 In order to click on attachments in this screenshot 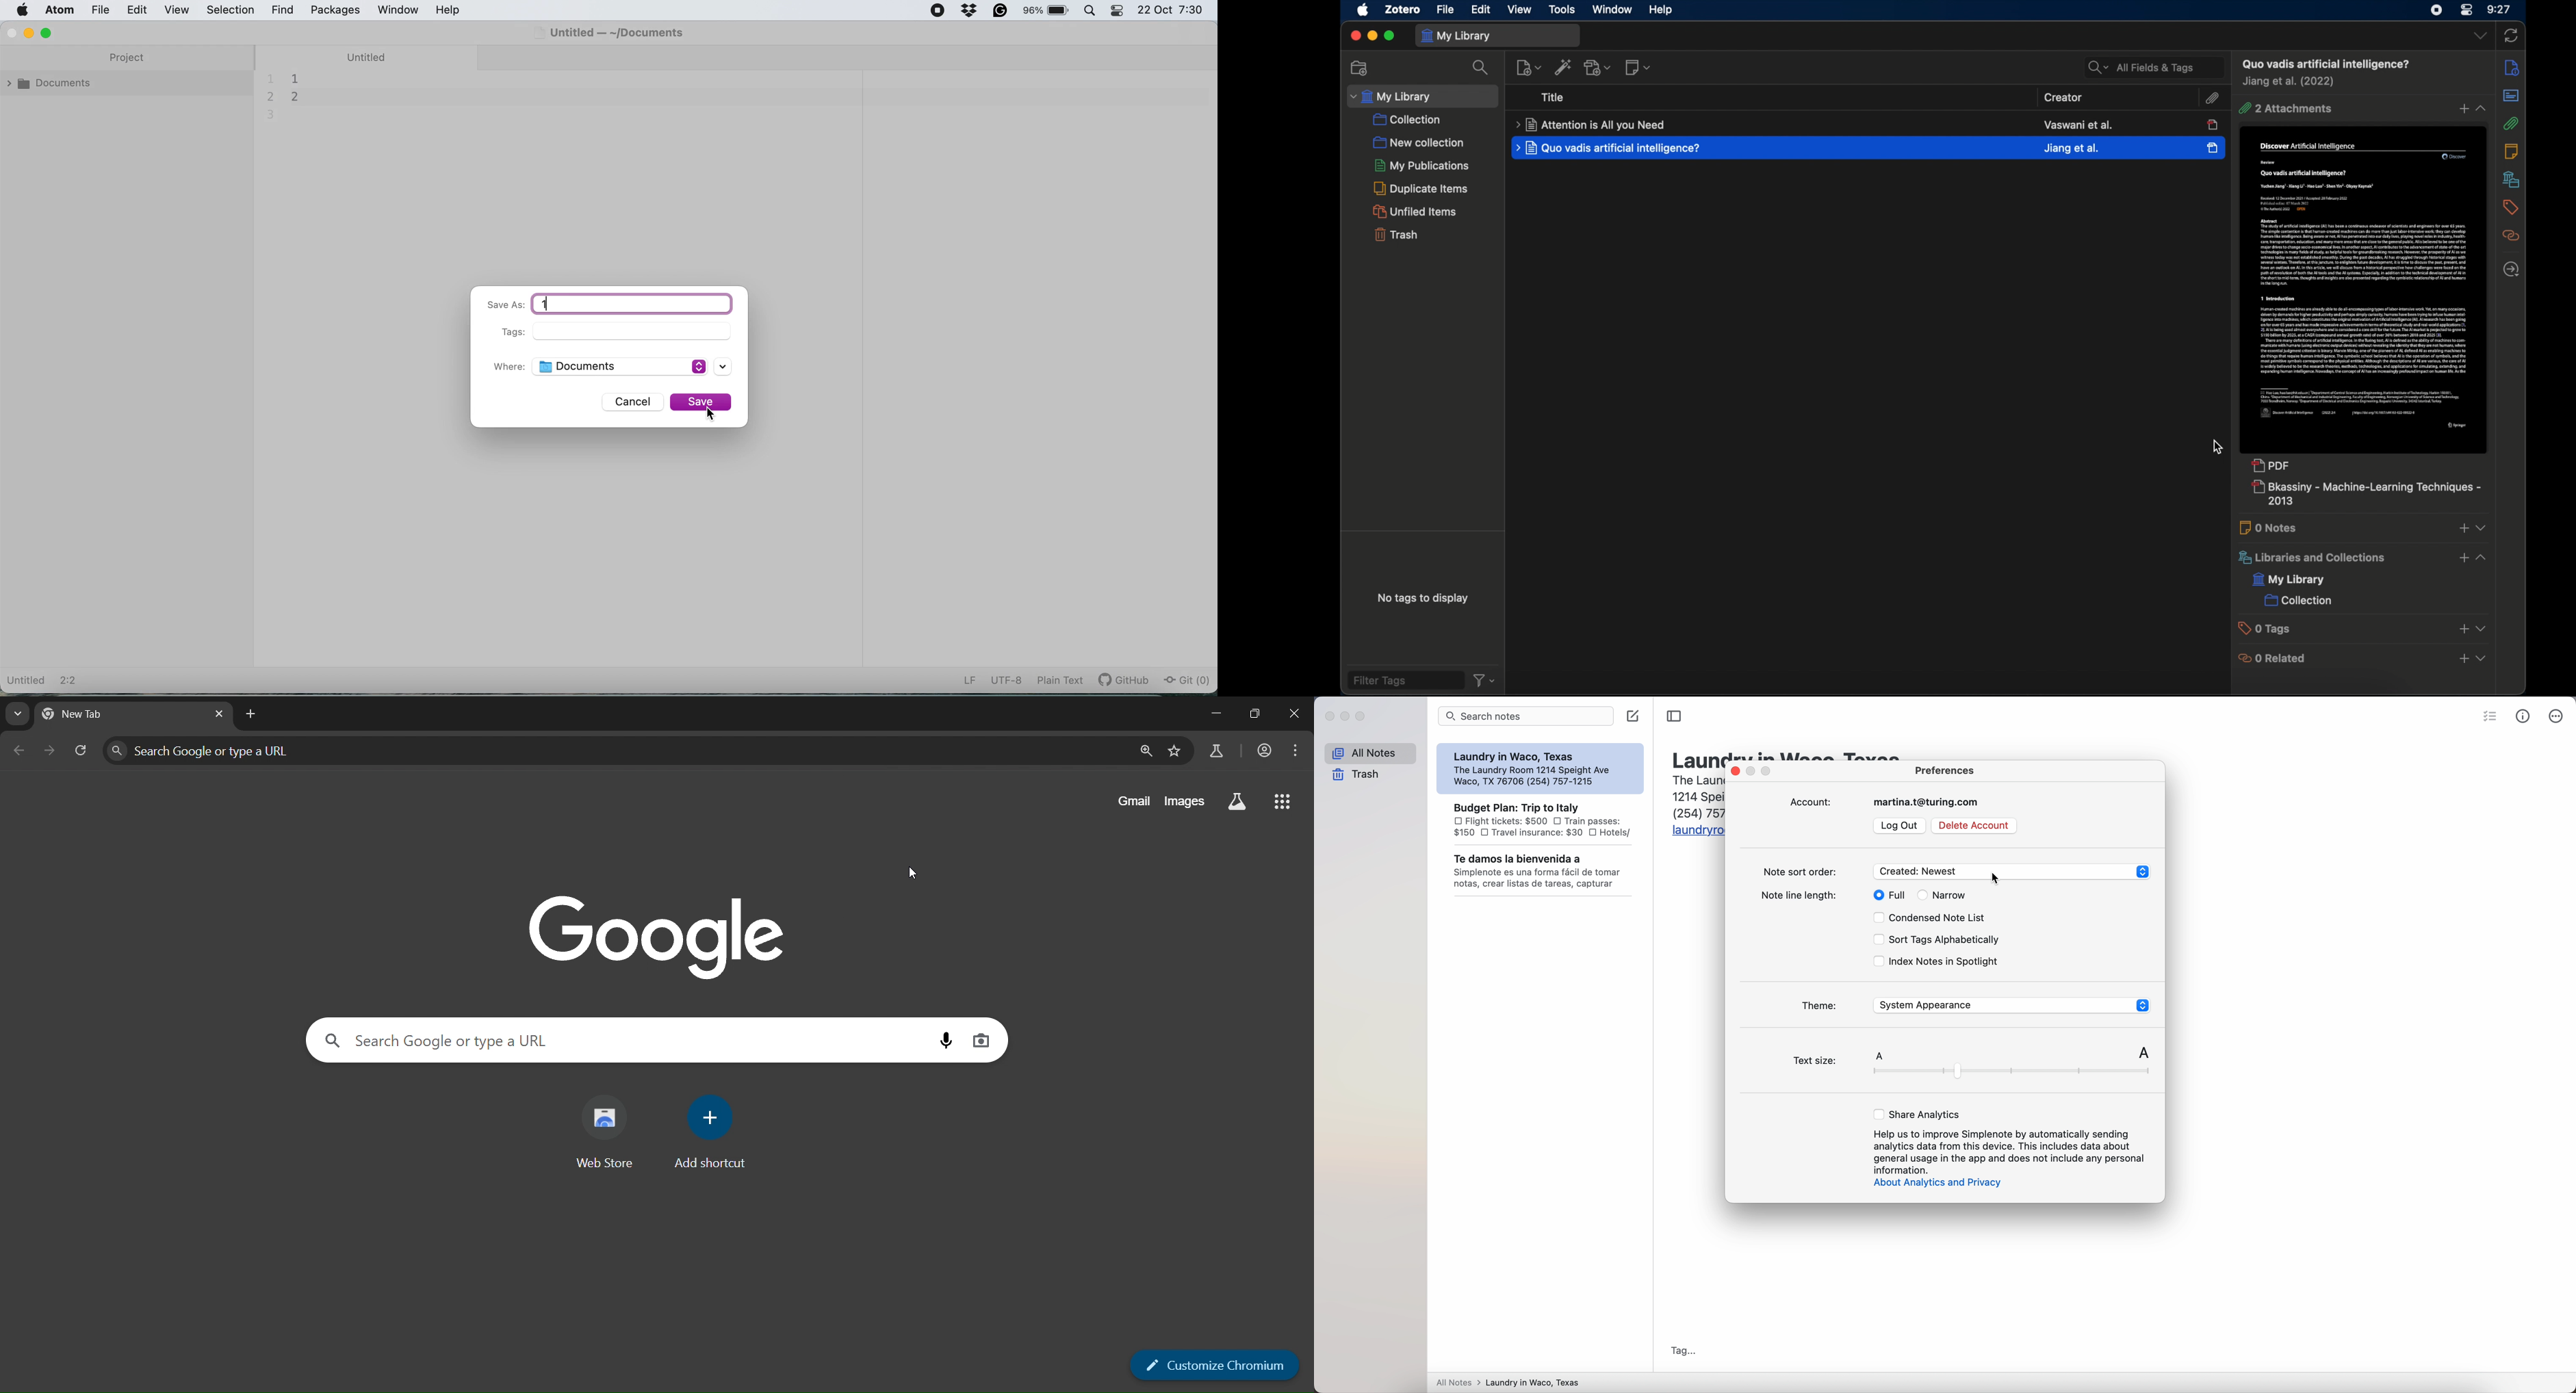, I will do `click(2213, 98)`.